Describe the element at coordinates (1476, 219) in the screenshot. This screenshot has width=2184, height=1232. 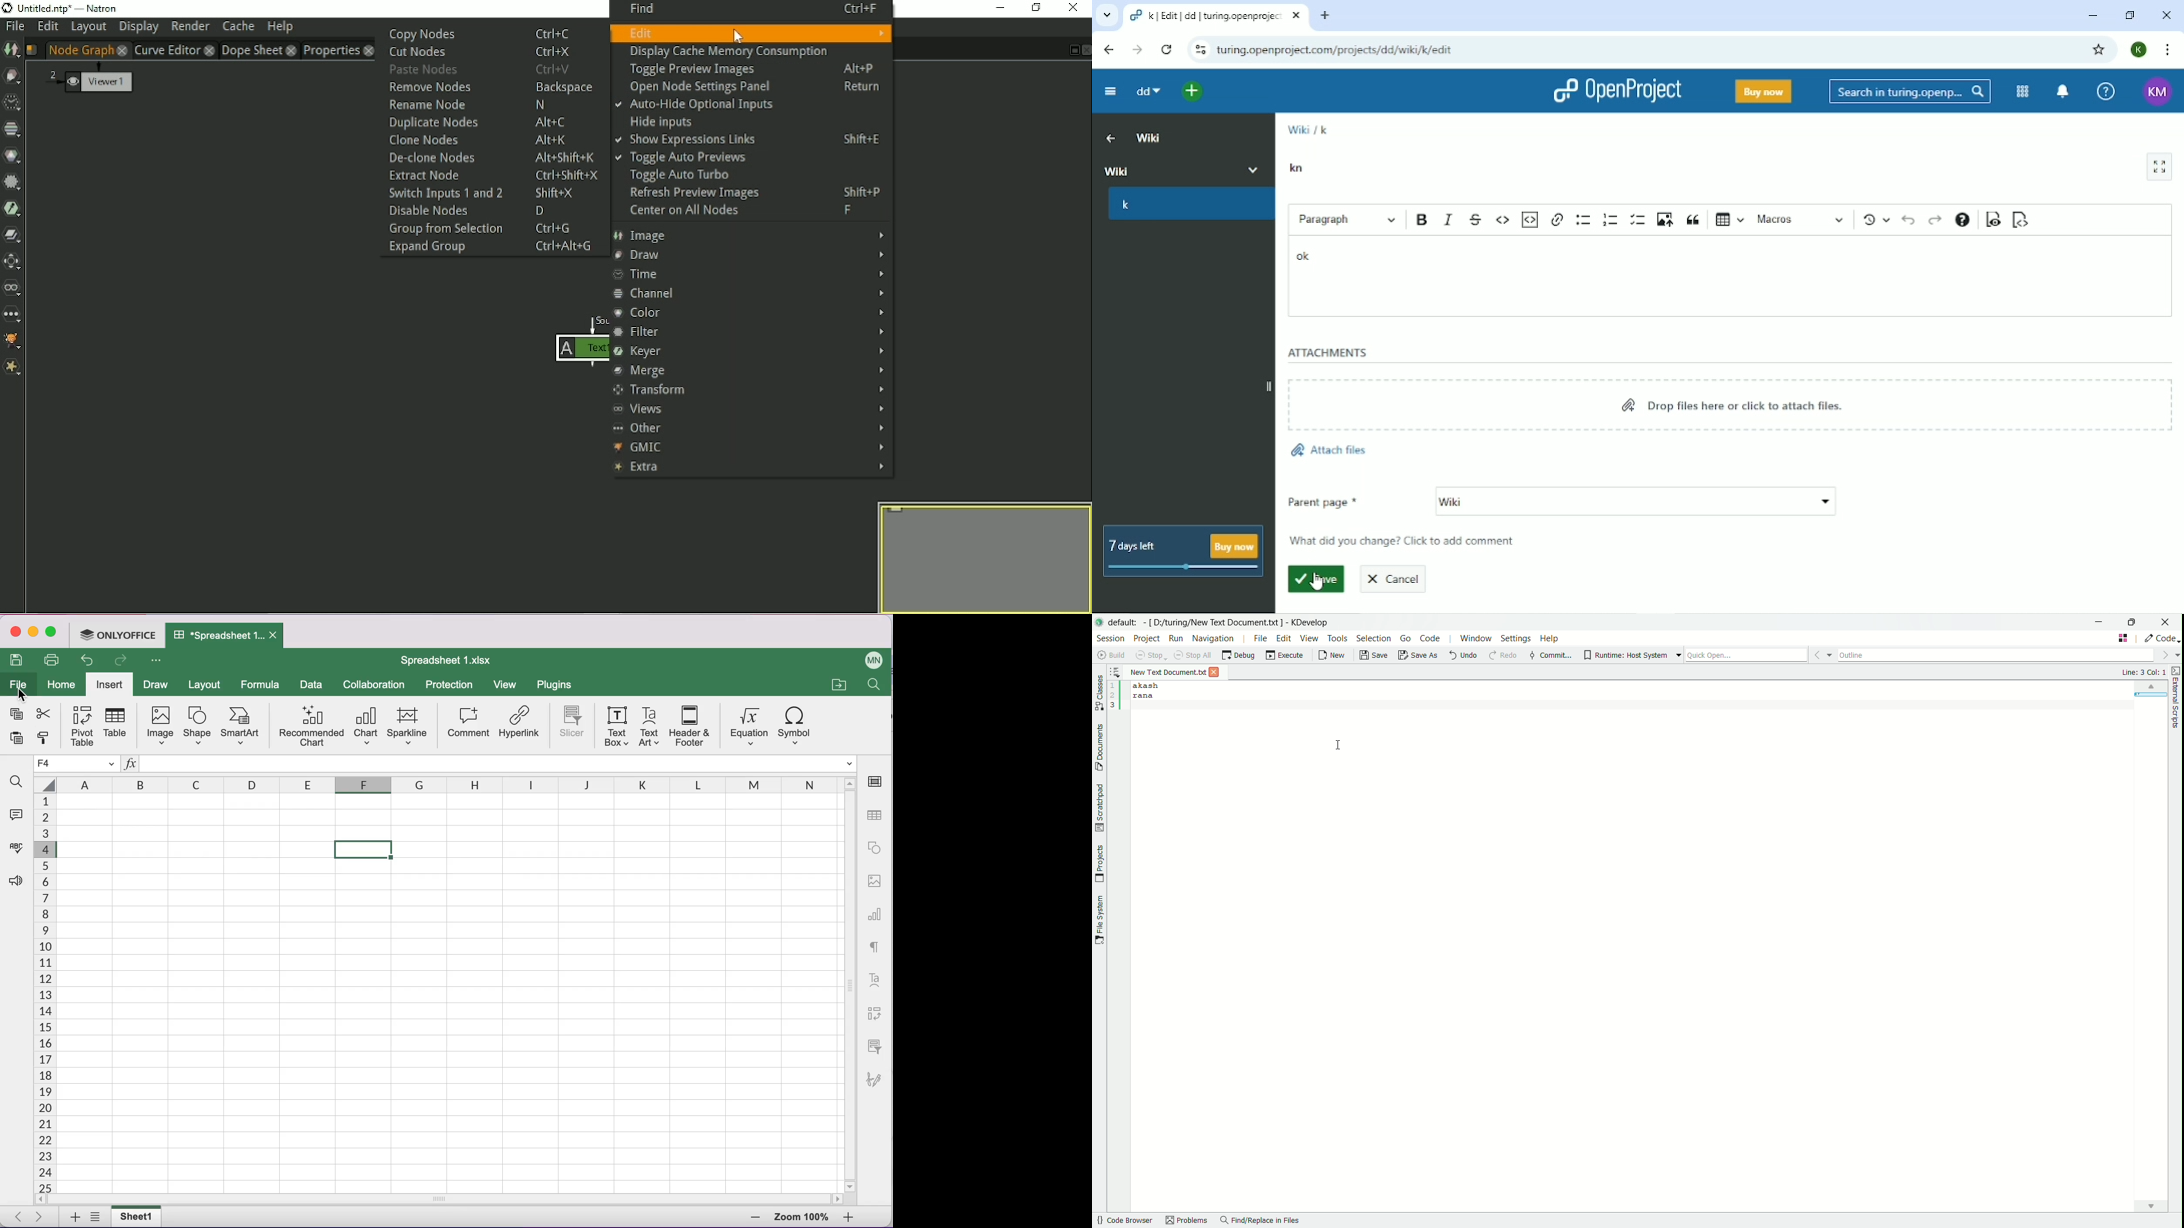
I see `Strikethrough` at that location.